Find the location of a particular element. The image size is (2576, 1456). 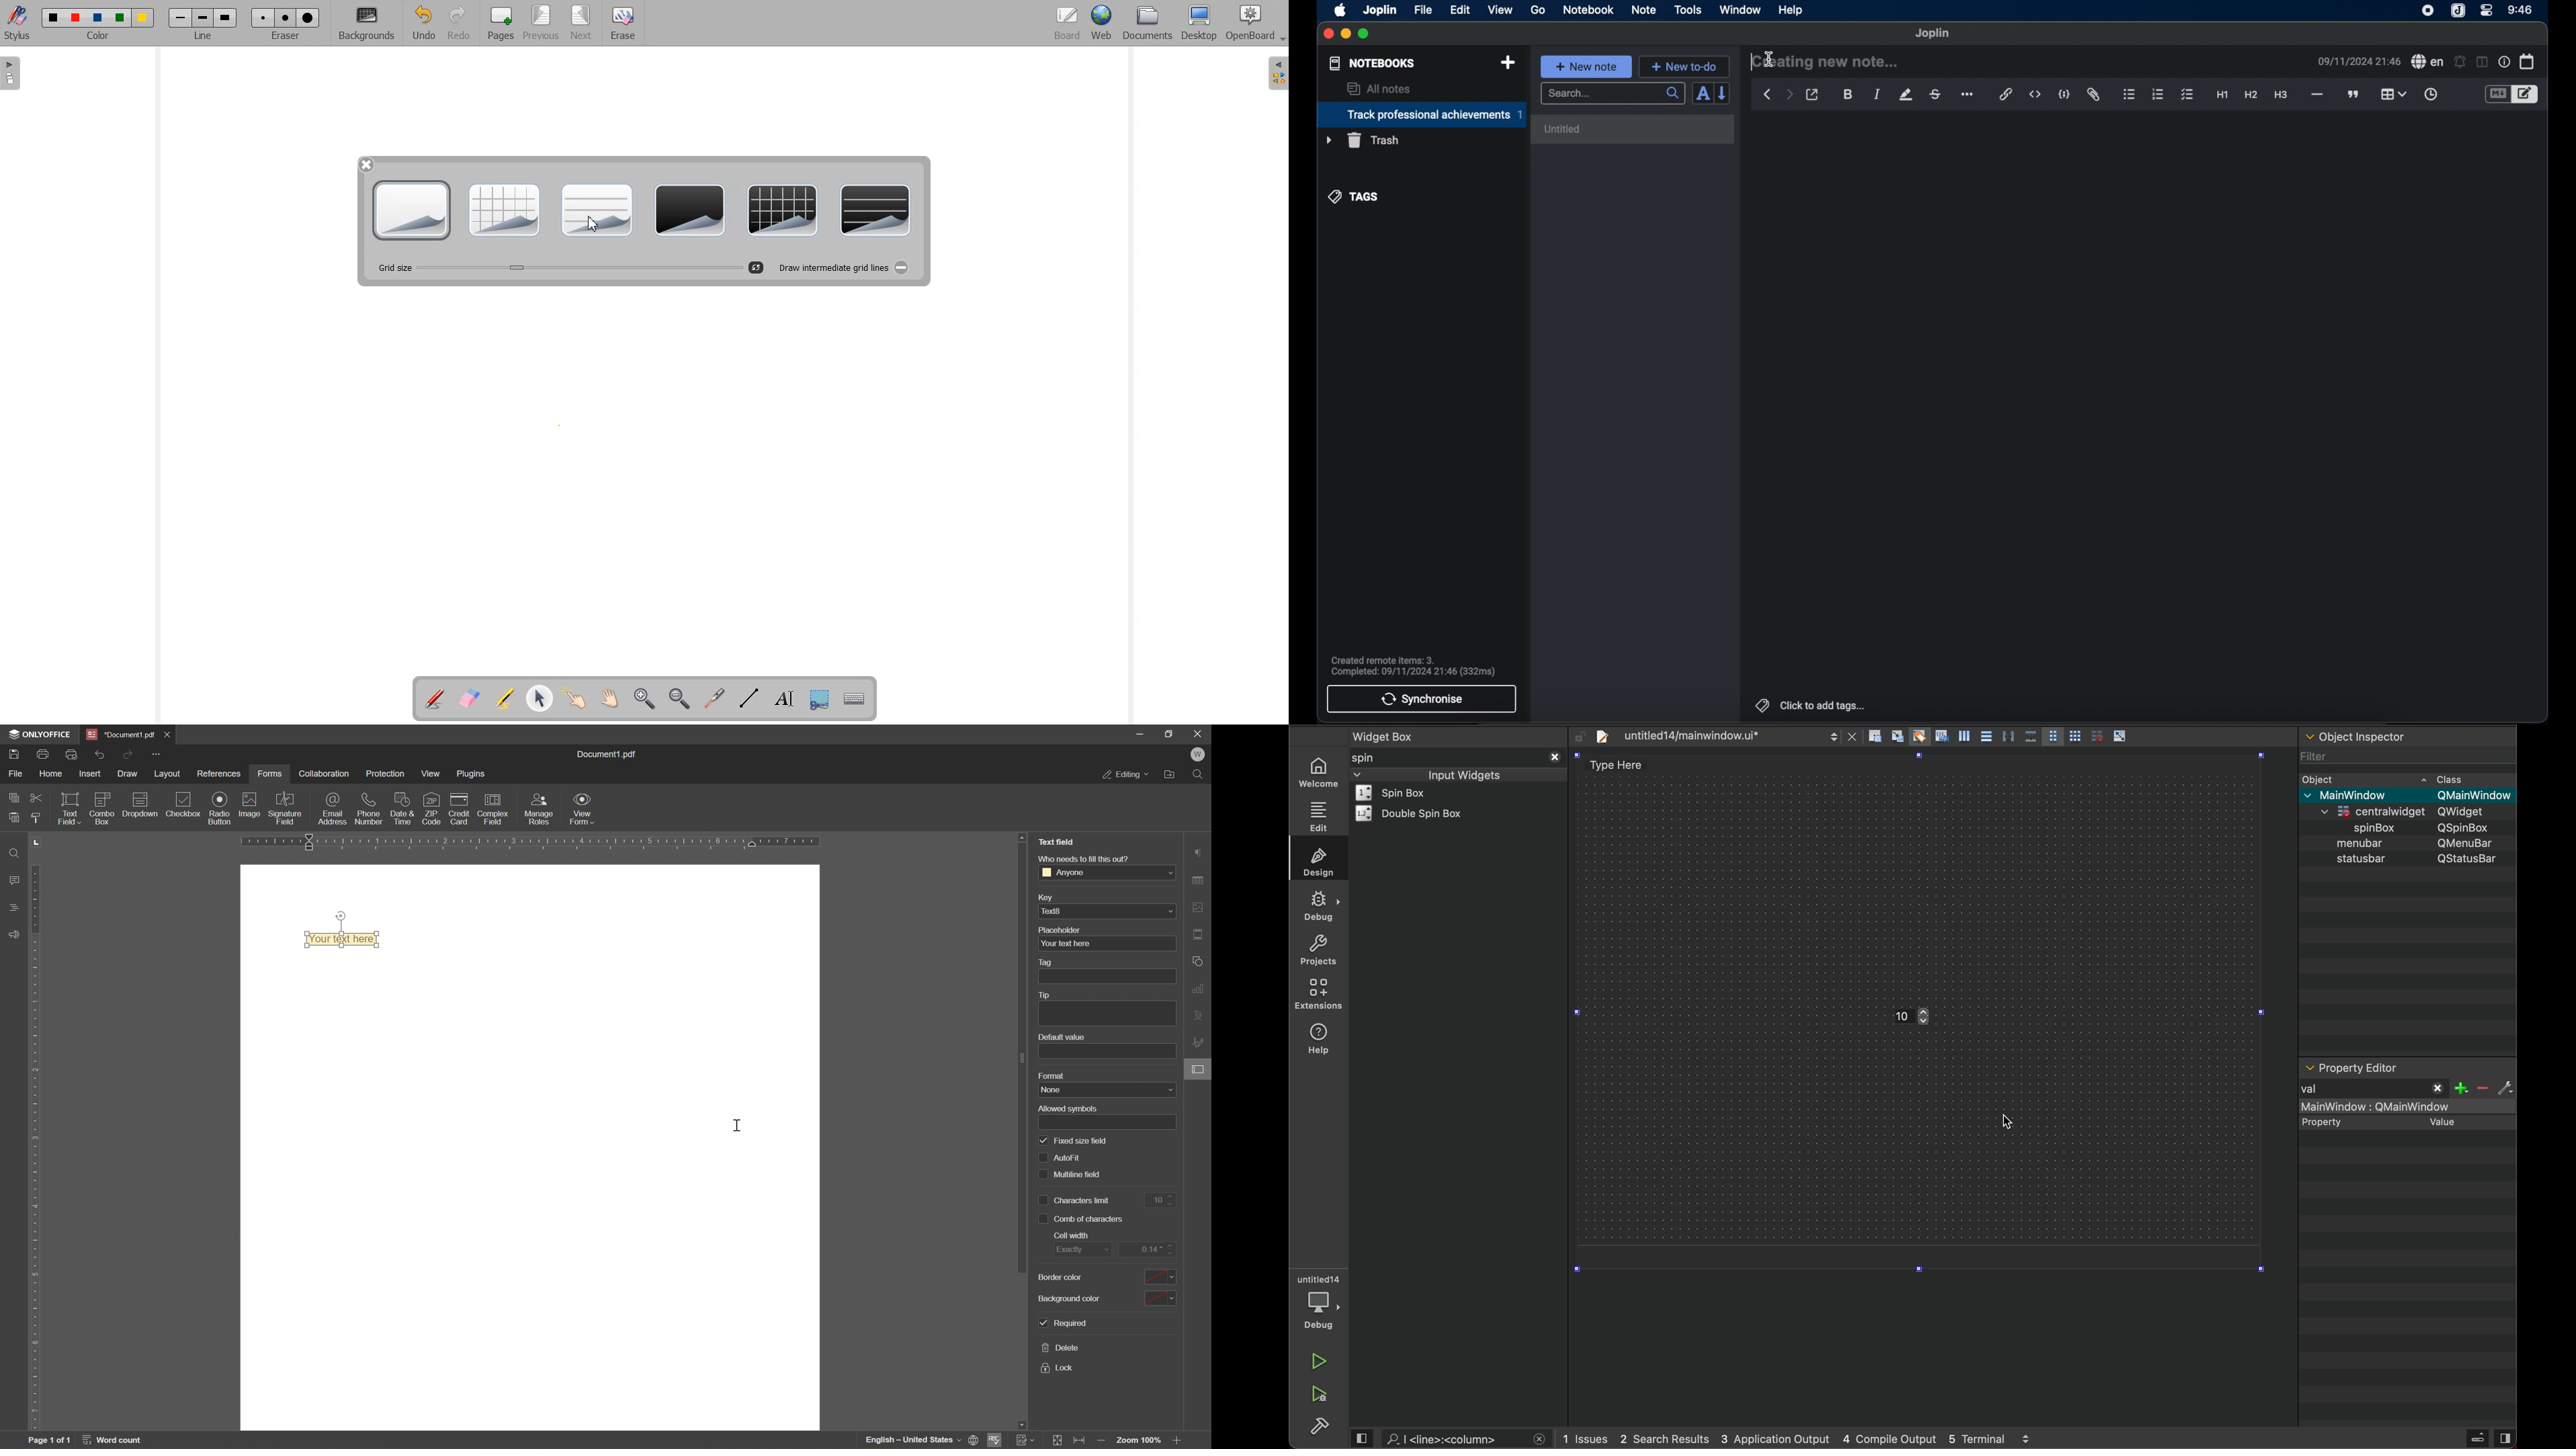

Scroll Page is located at coordinates (609, 700).